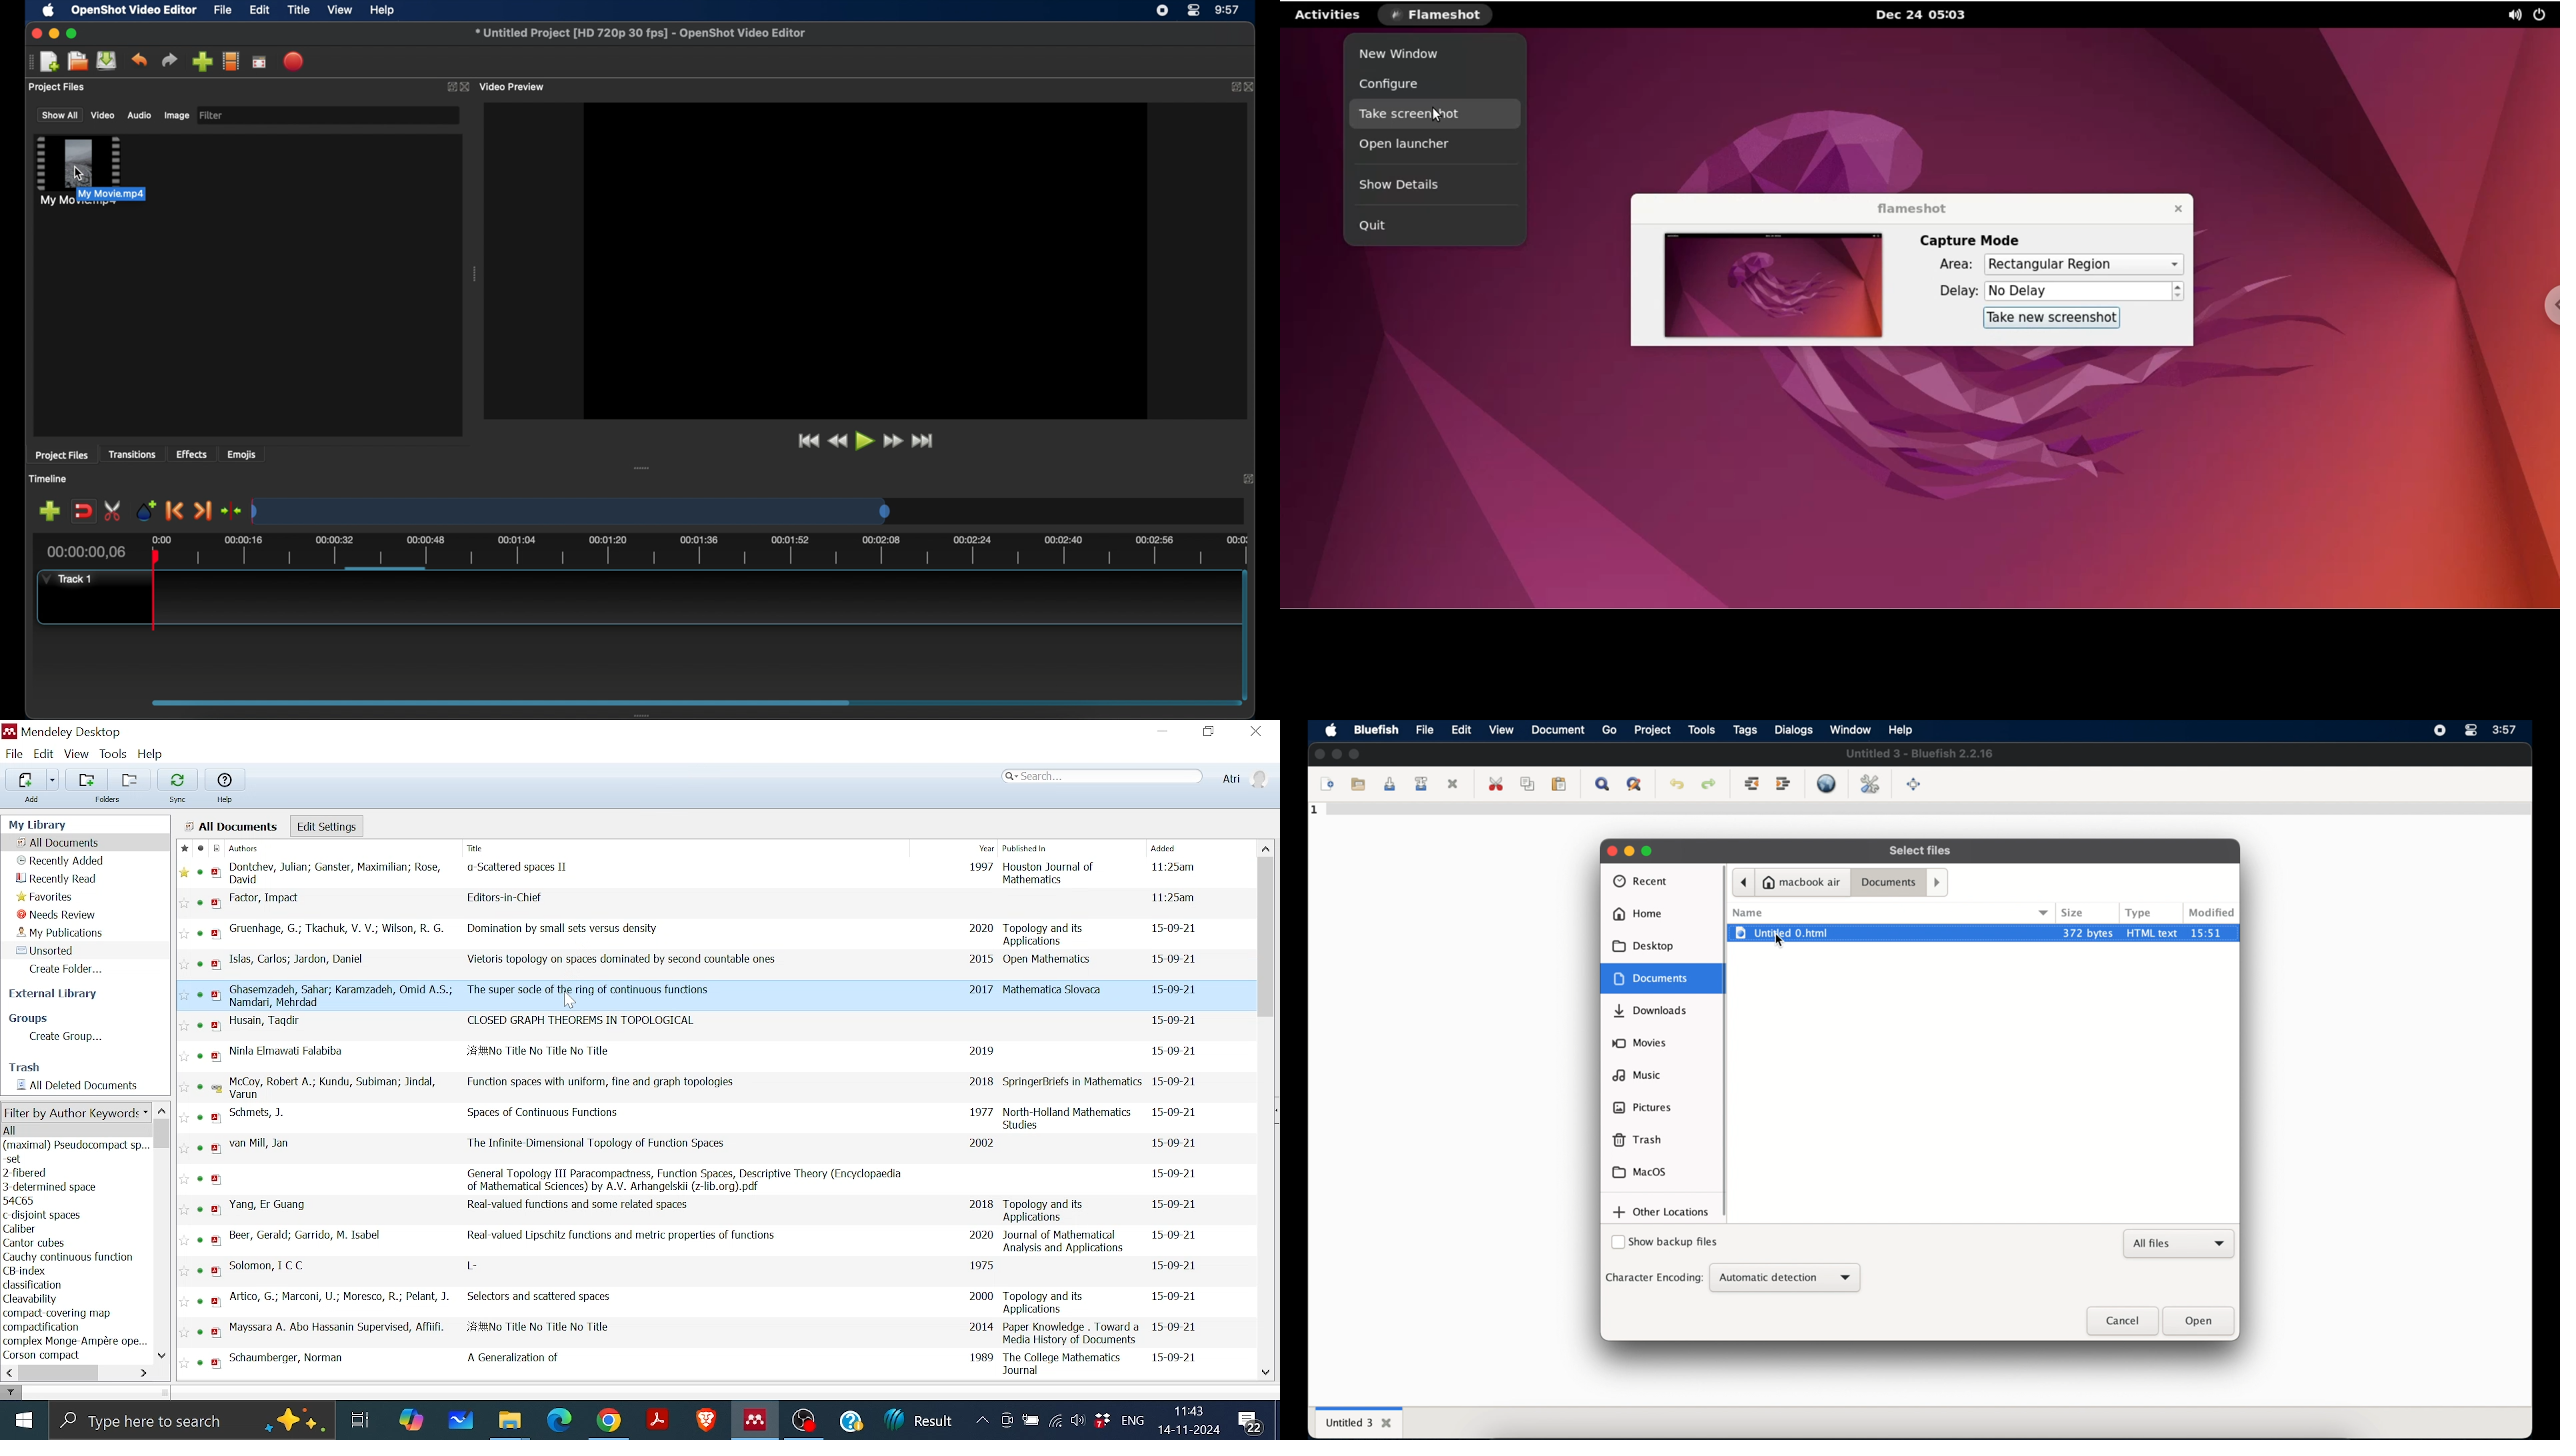  Describe the element at coordinates (29, 1172) in the screenshot. I see `2-fibered` at that location.